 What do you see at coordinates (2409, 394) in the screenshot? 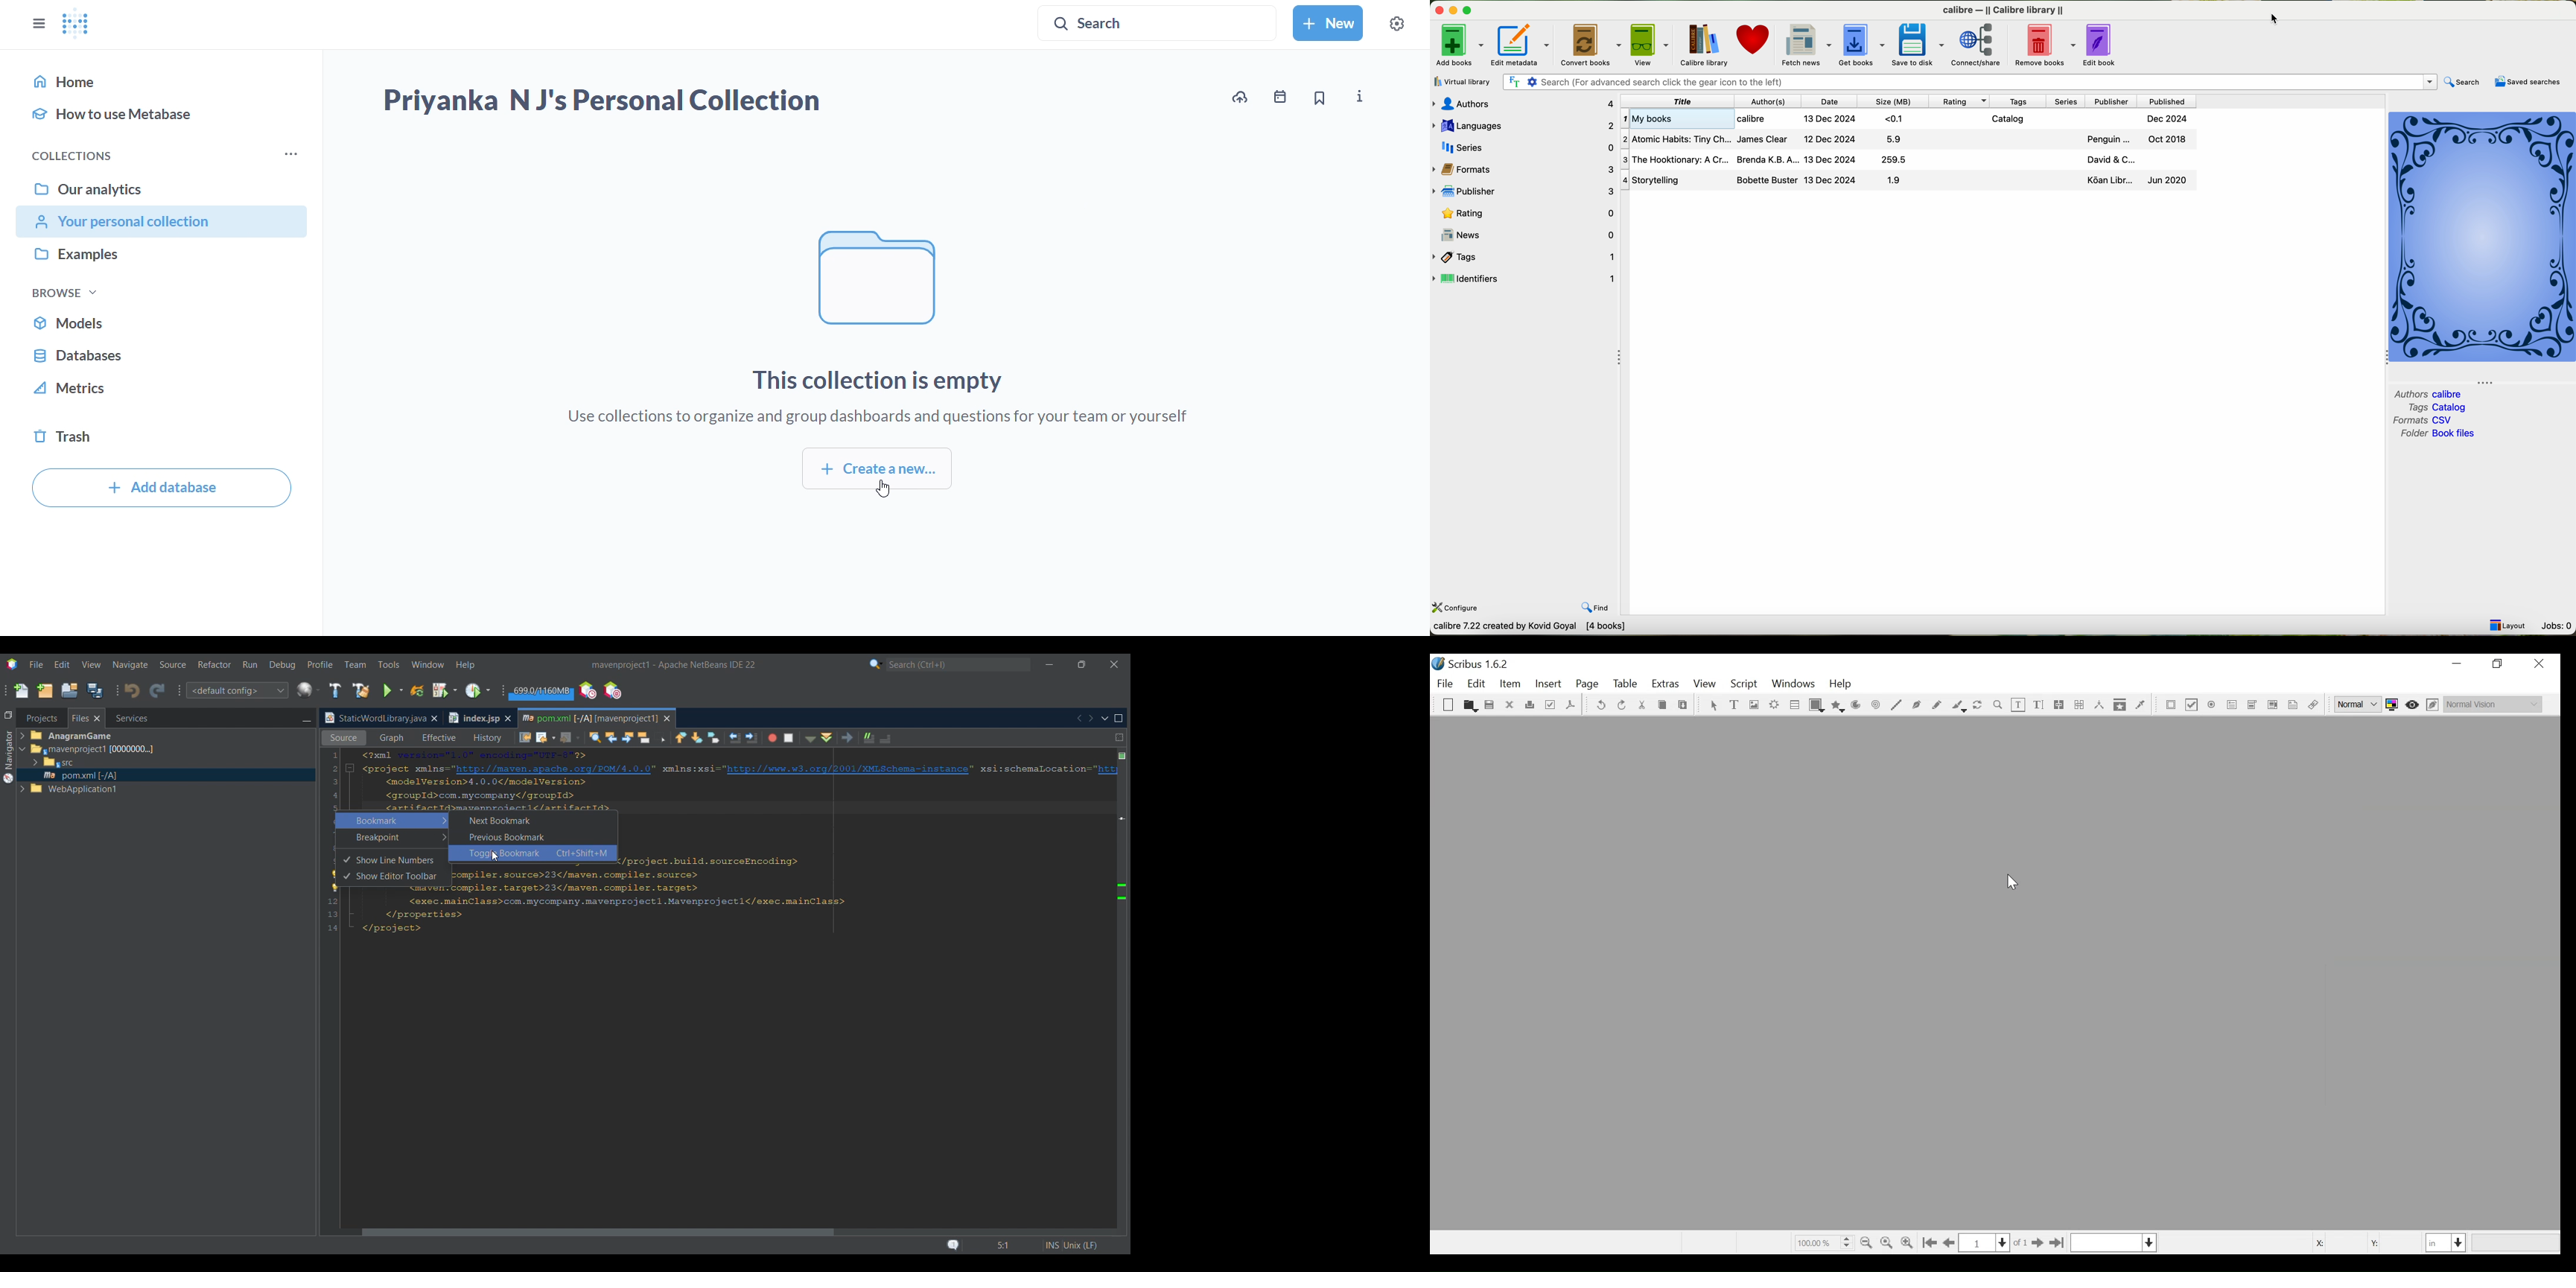
I see `authors ` at bounding box center [2409, 394].